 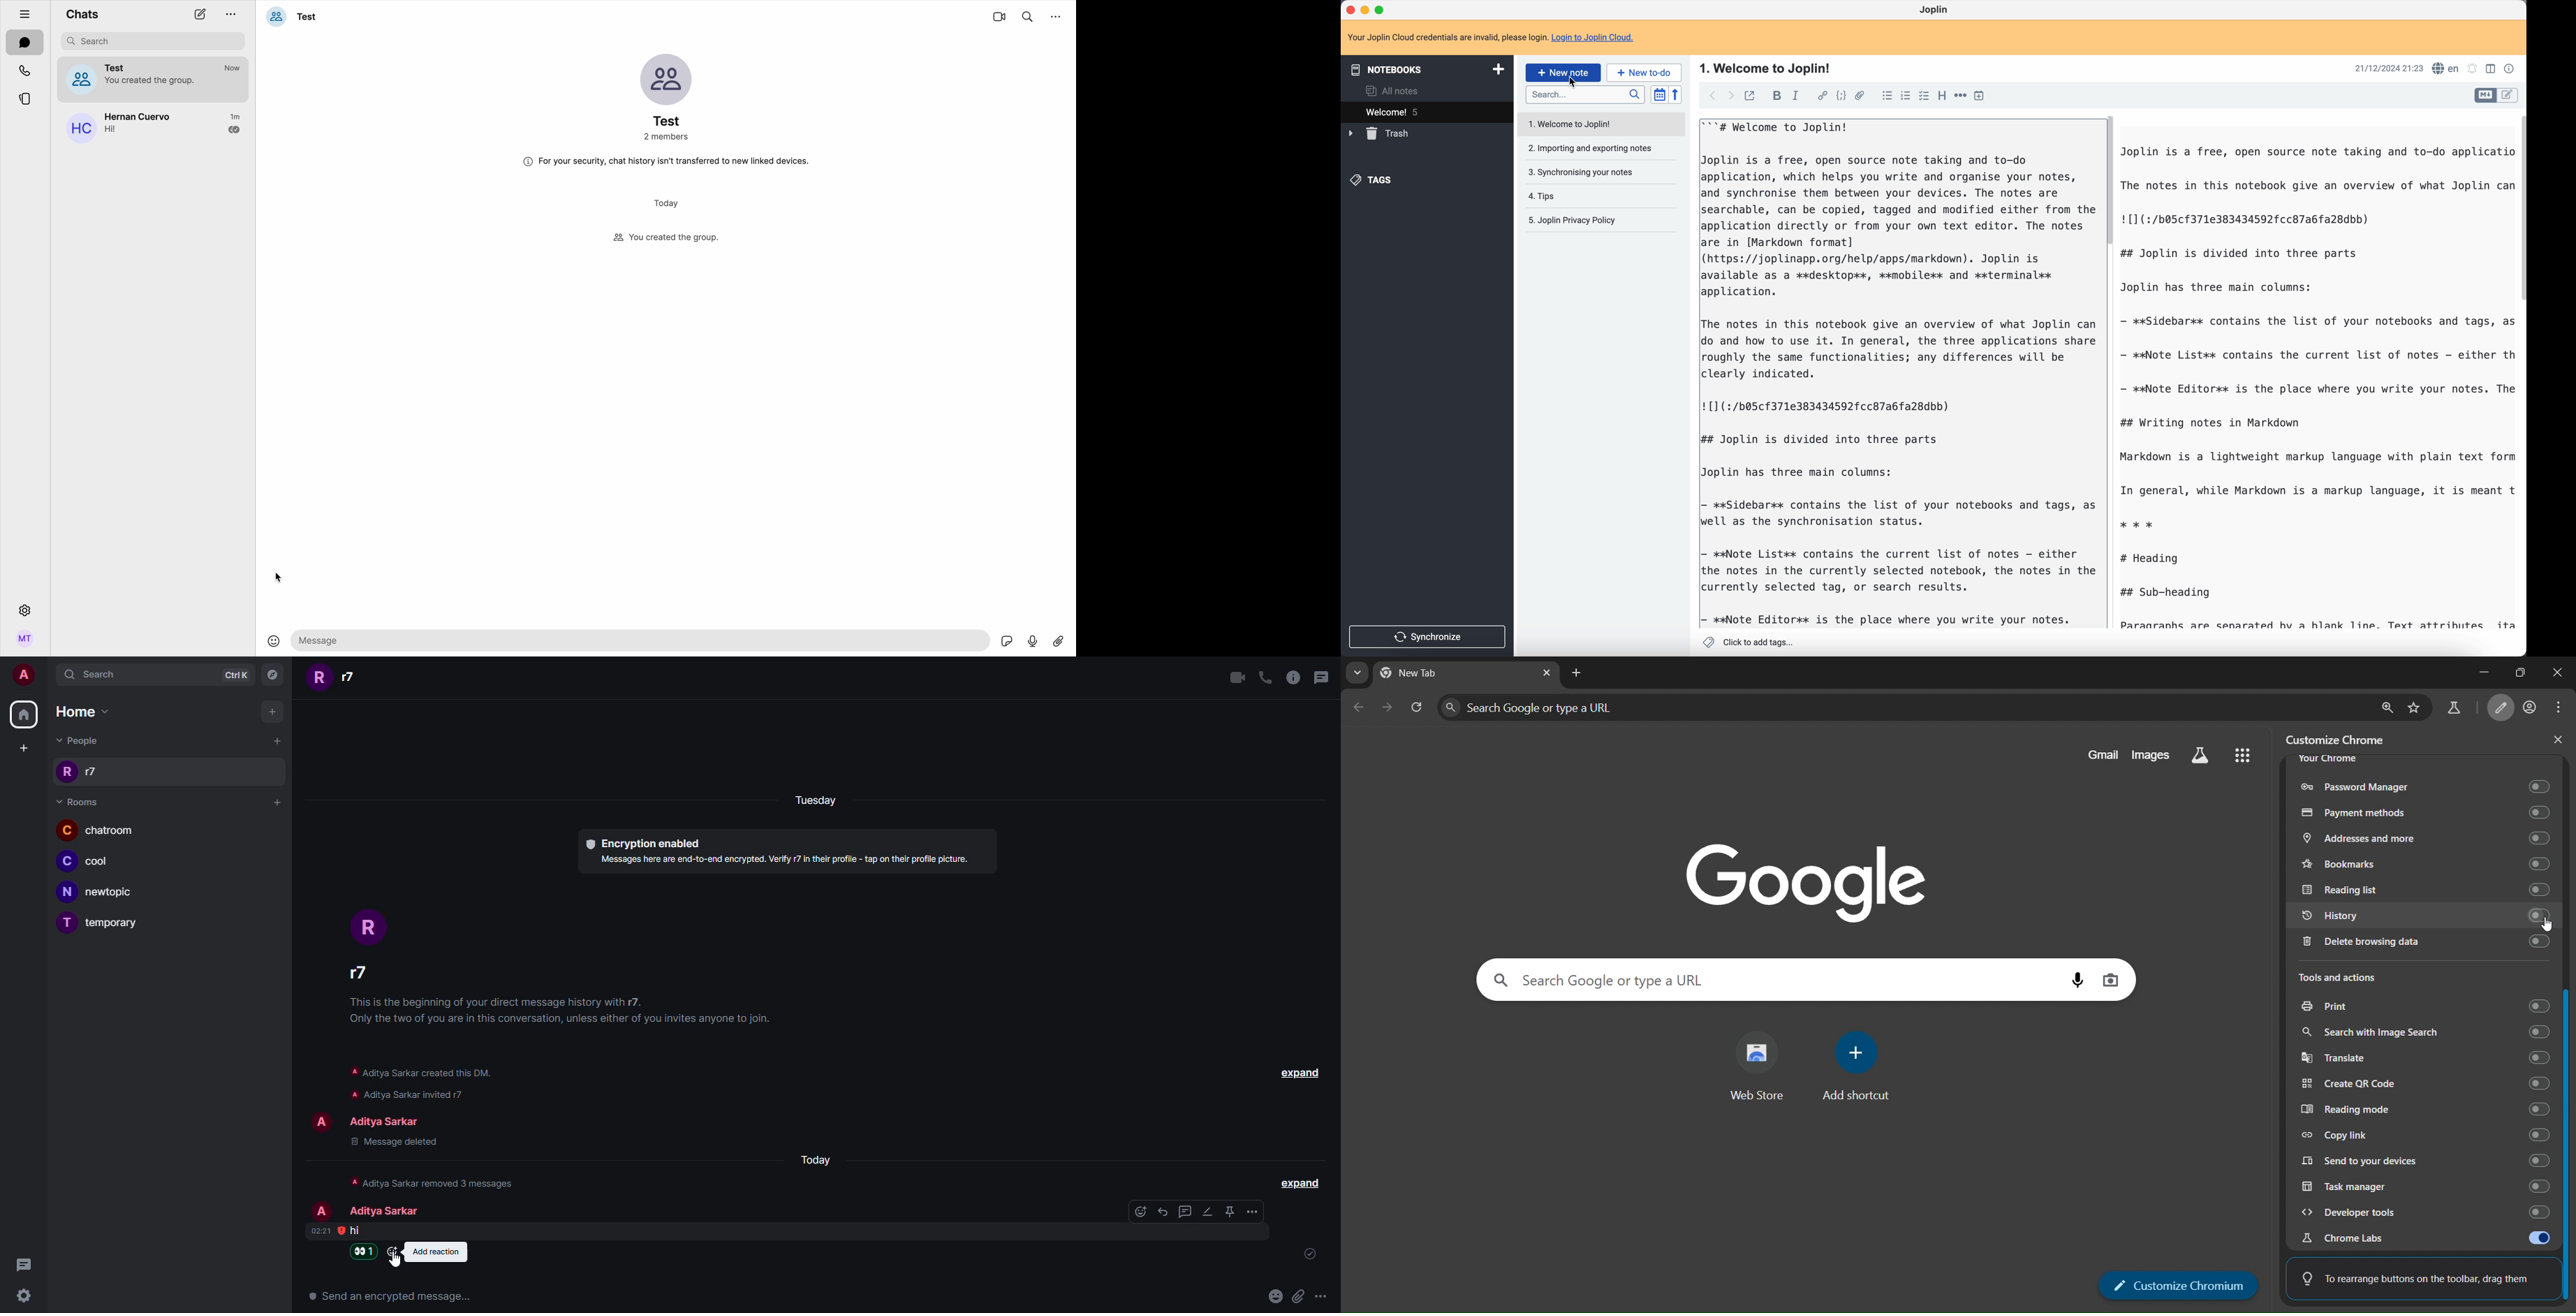 What do you see at coordinates (274, 642) in the screenshot?
I see `emoji` at bounding box center [274, 642].